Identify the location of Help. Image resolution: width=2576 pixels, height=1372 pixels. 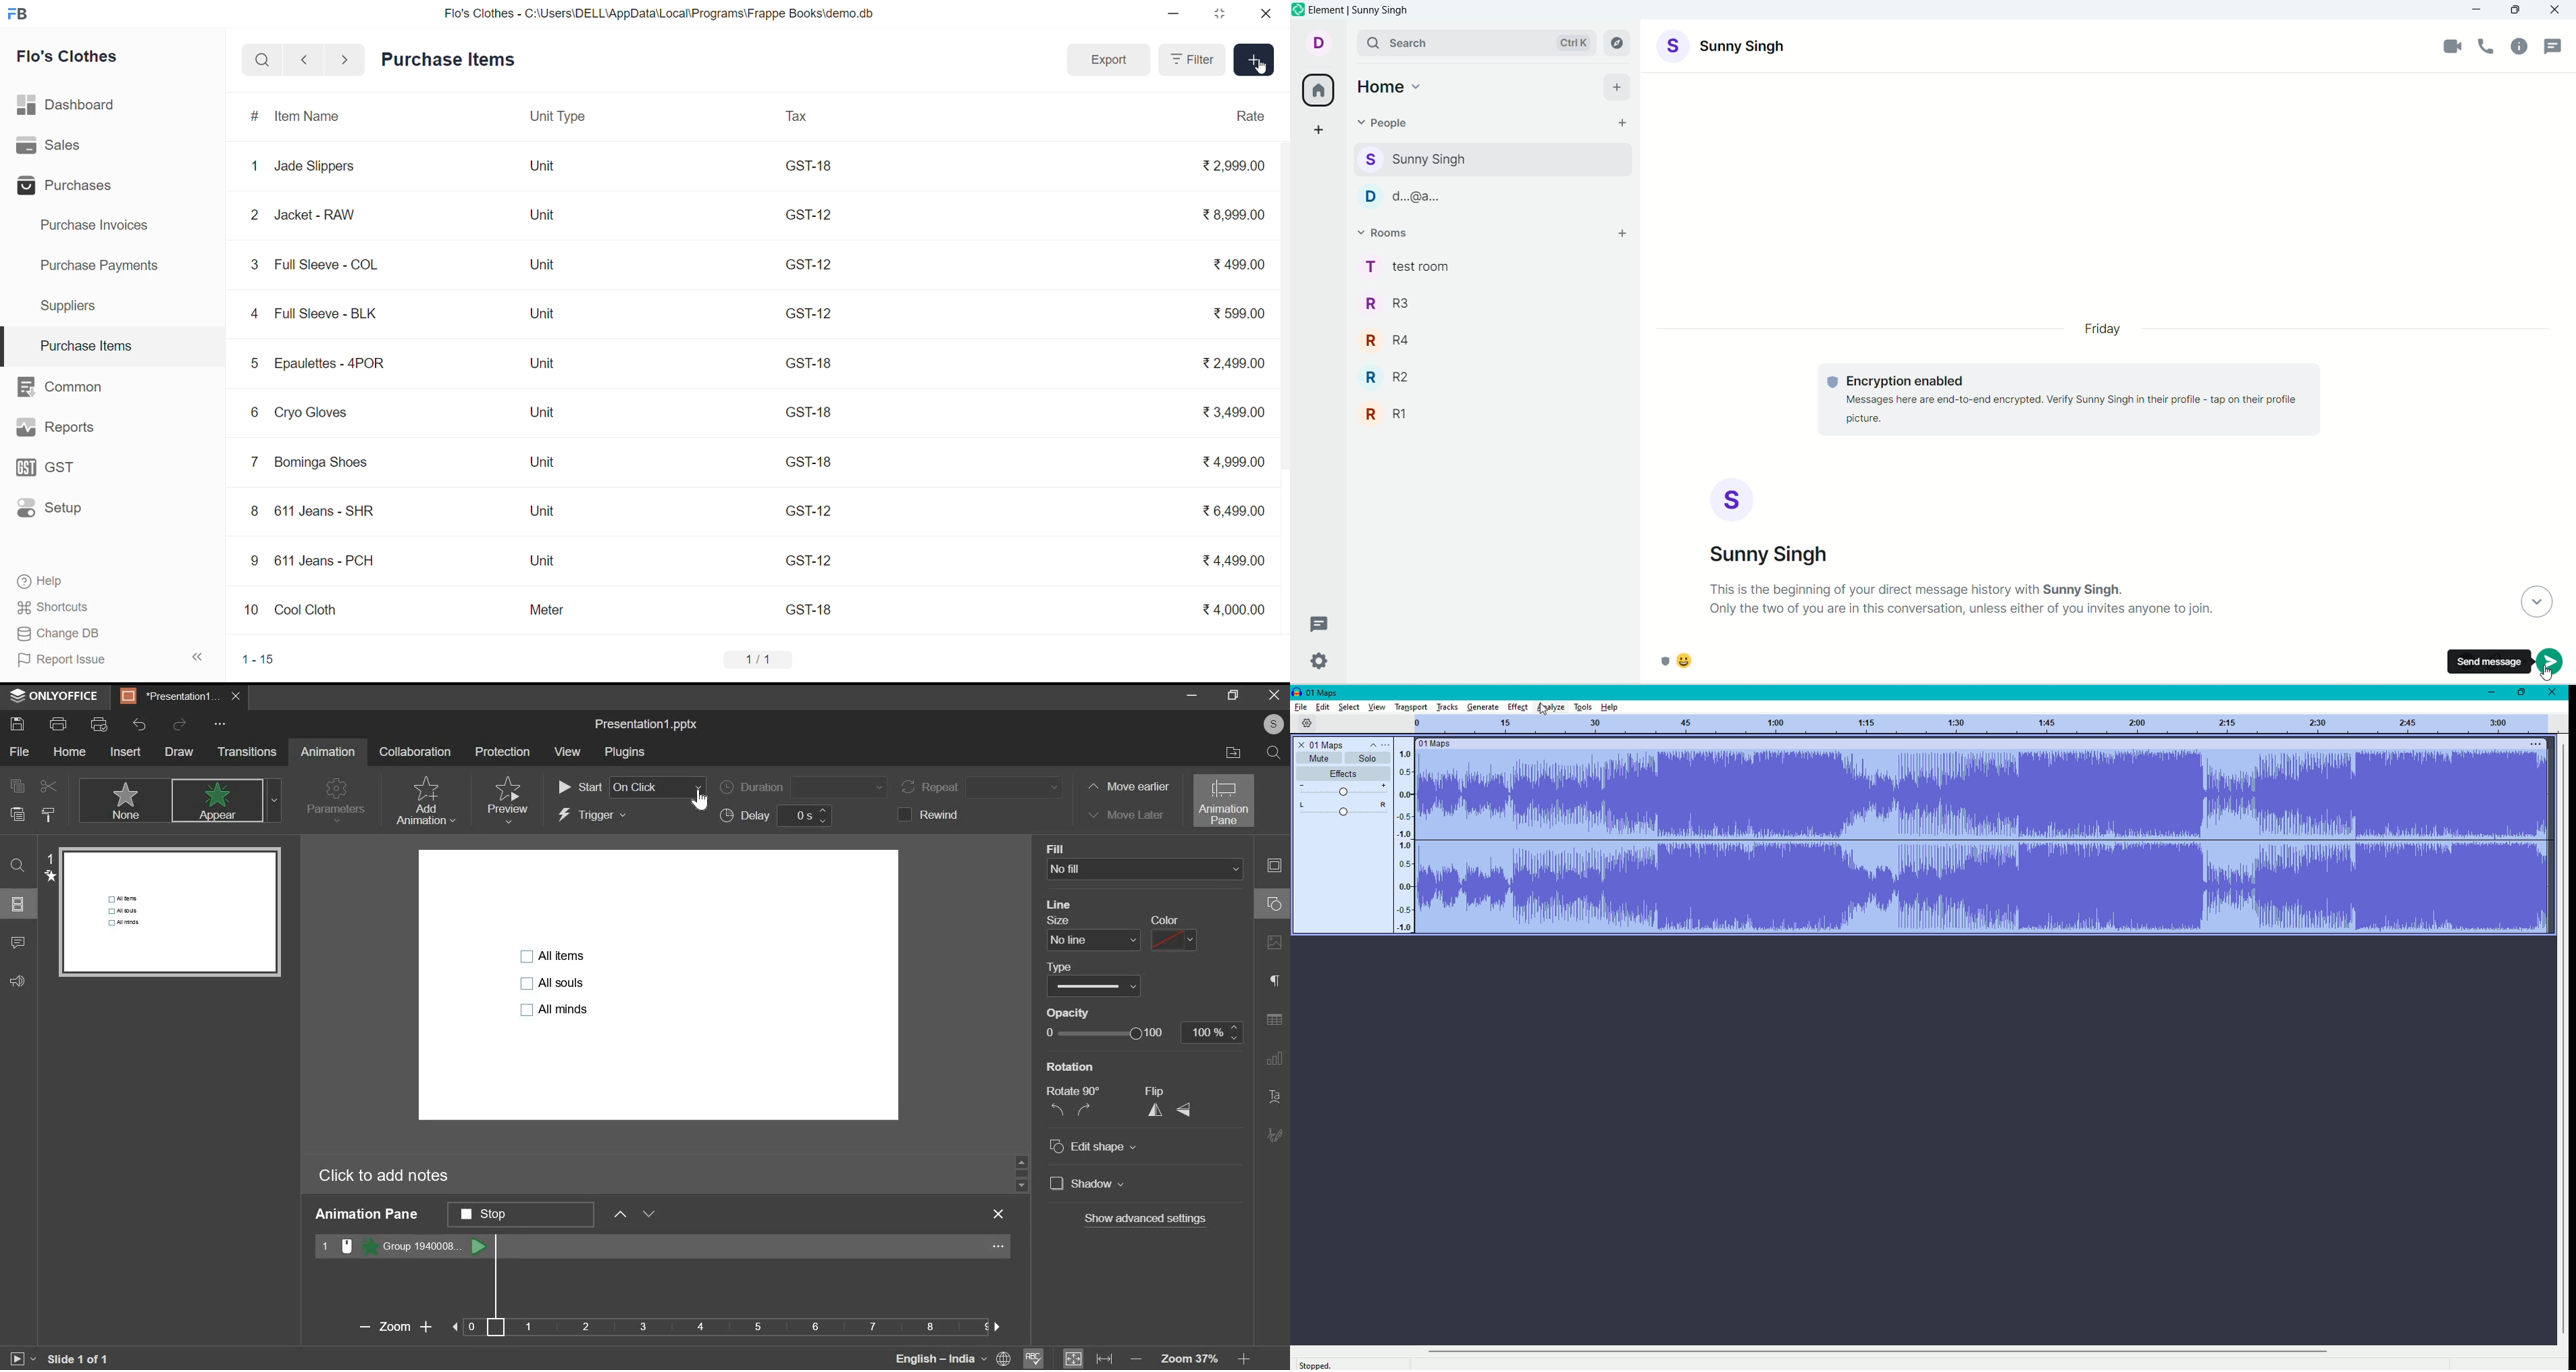
(106, 580).